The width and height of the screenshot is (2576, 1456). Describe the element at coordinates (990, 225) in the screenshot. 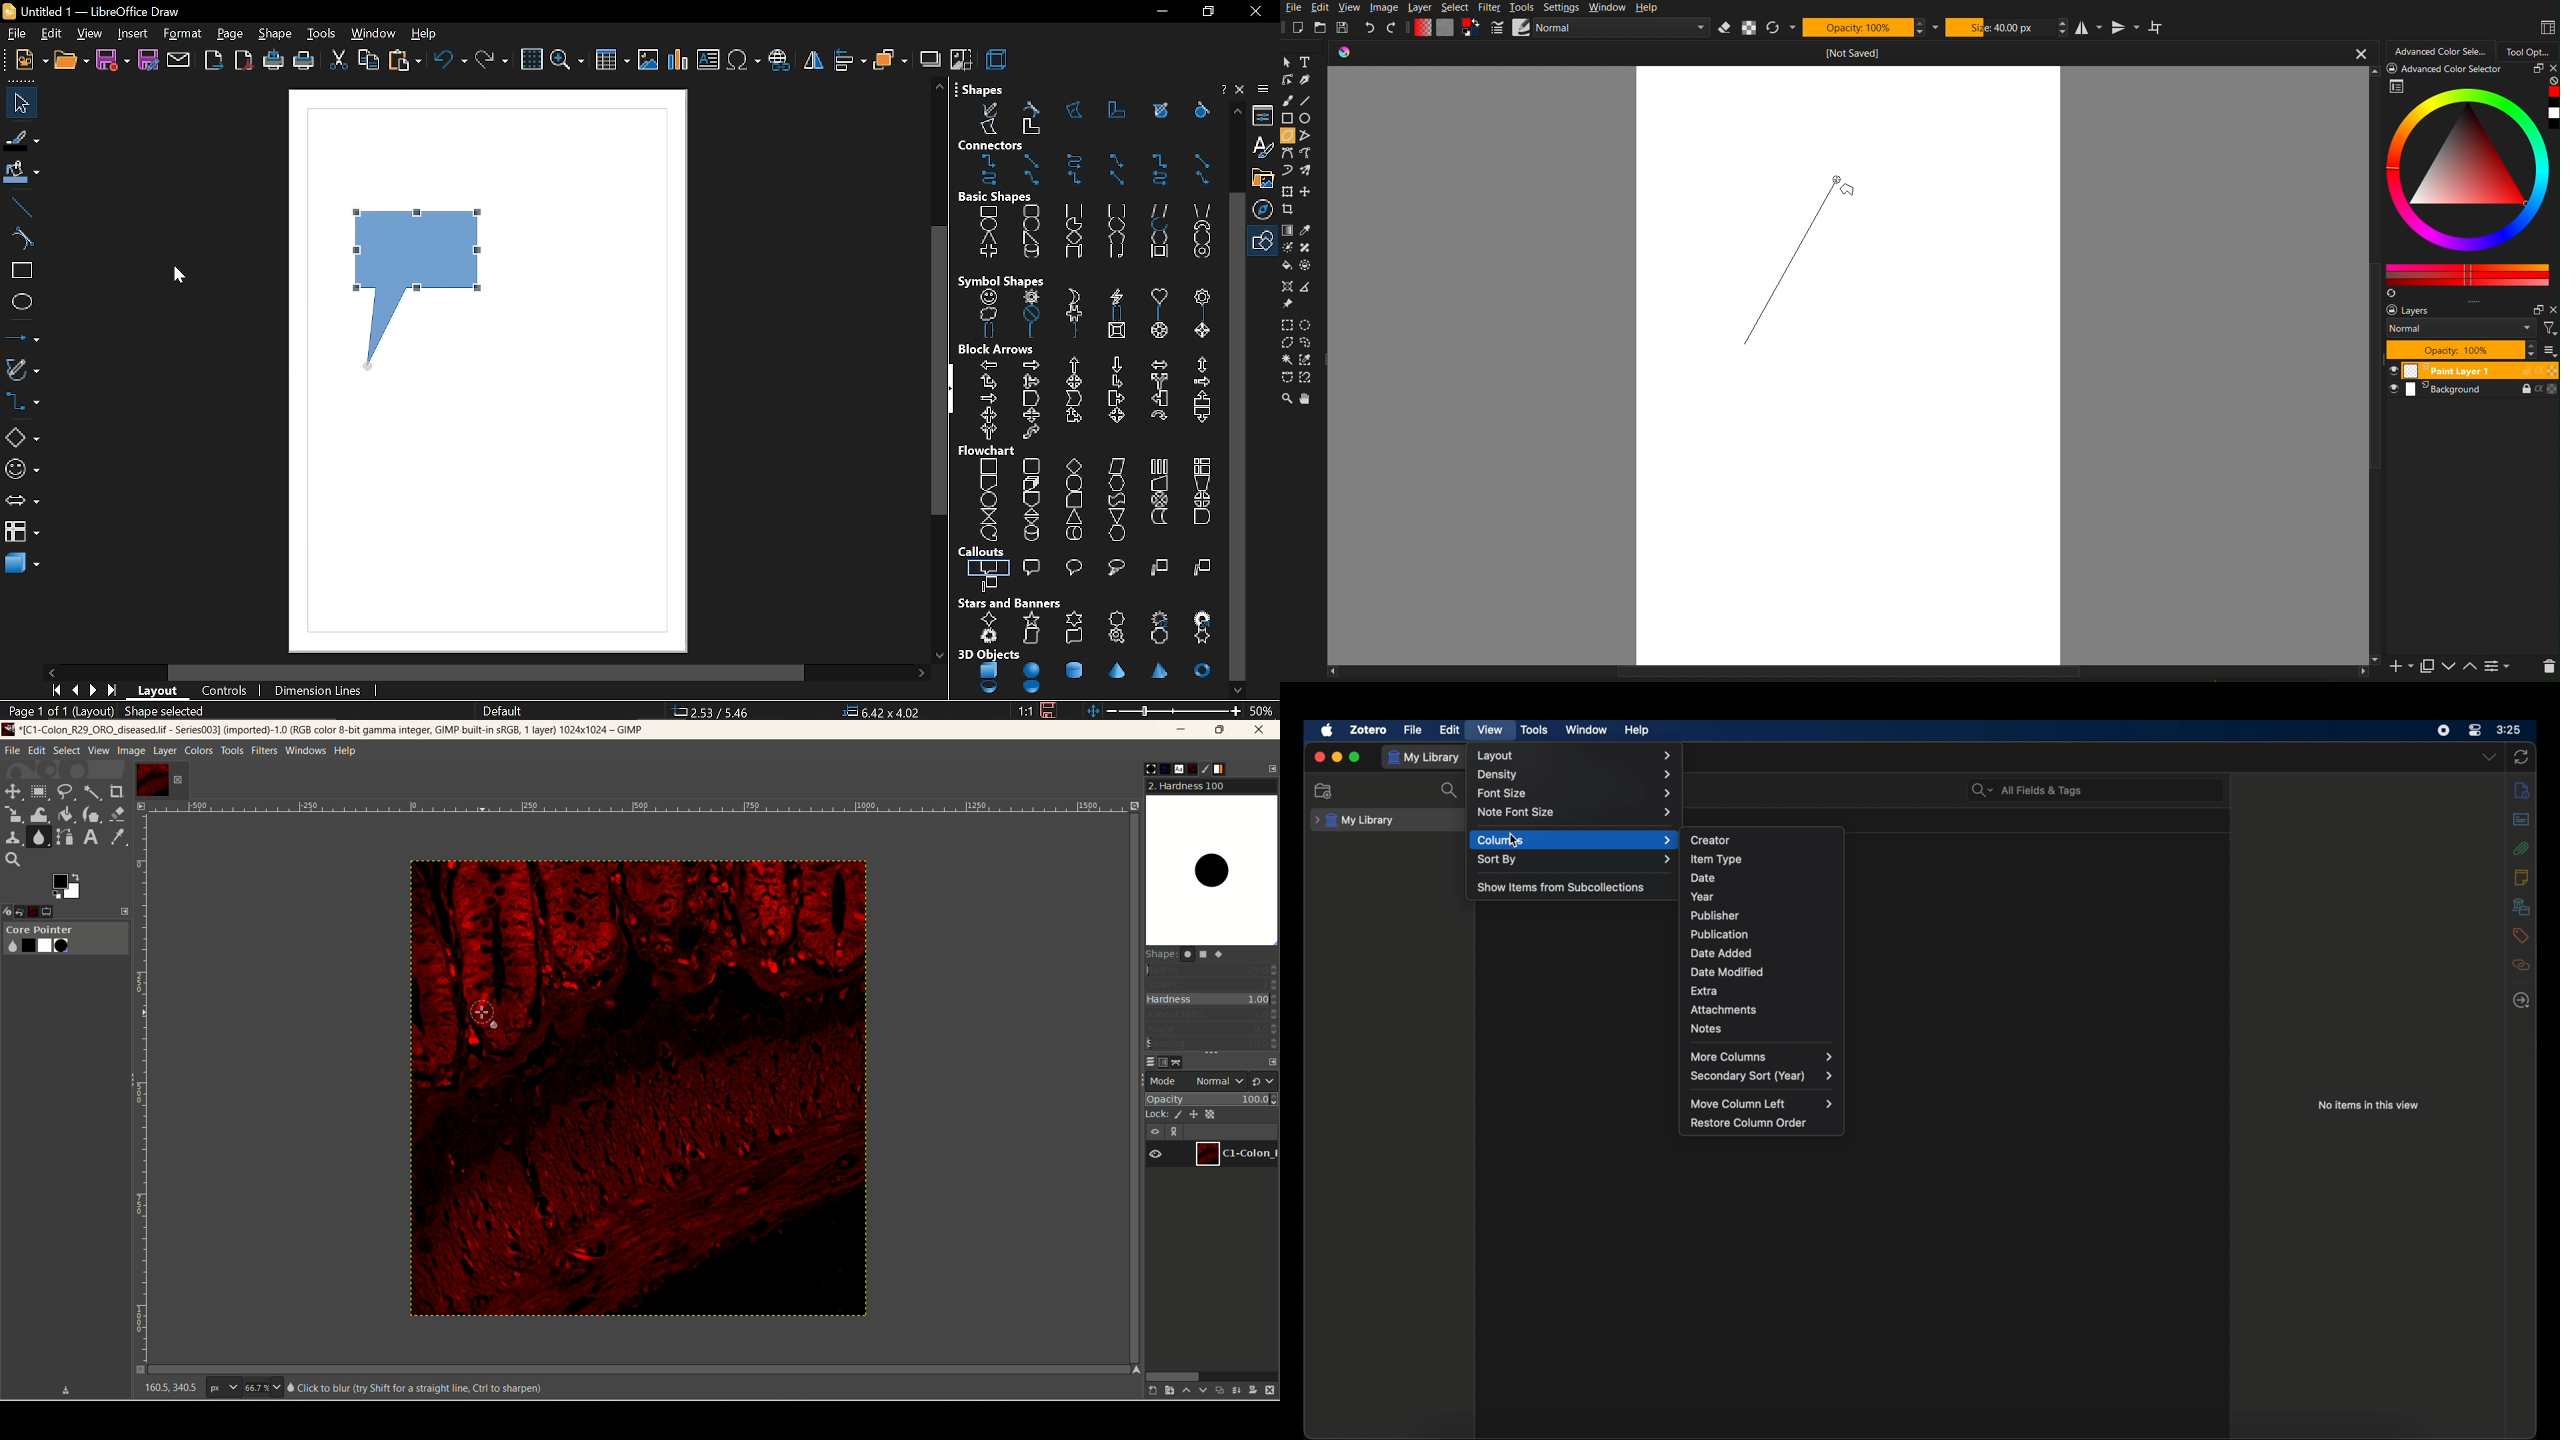

I see `ellipse` at that location.